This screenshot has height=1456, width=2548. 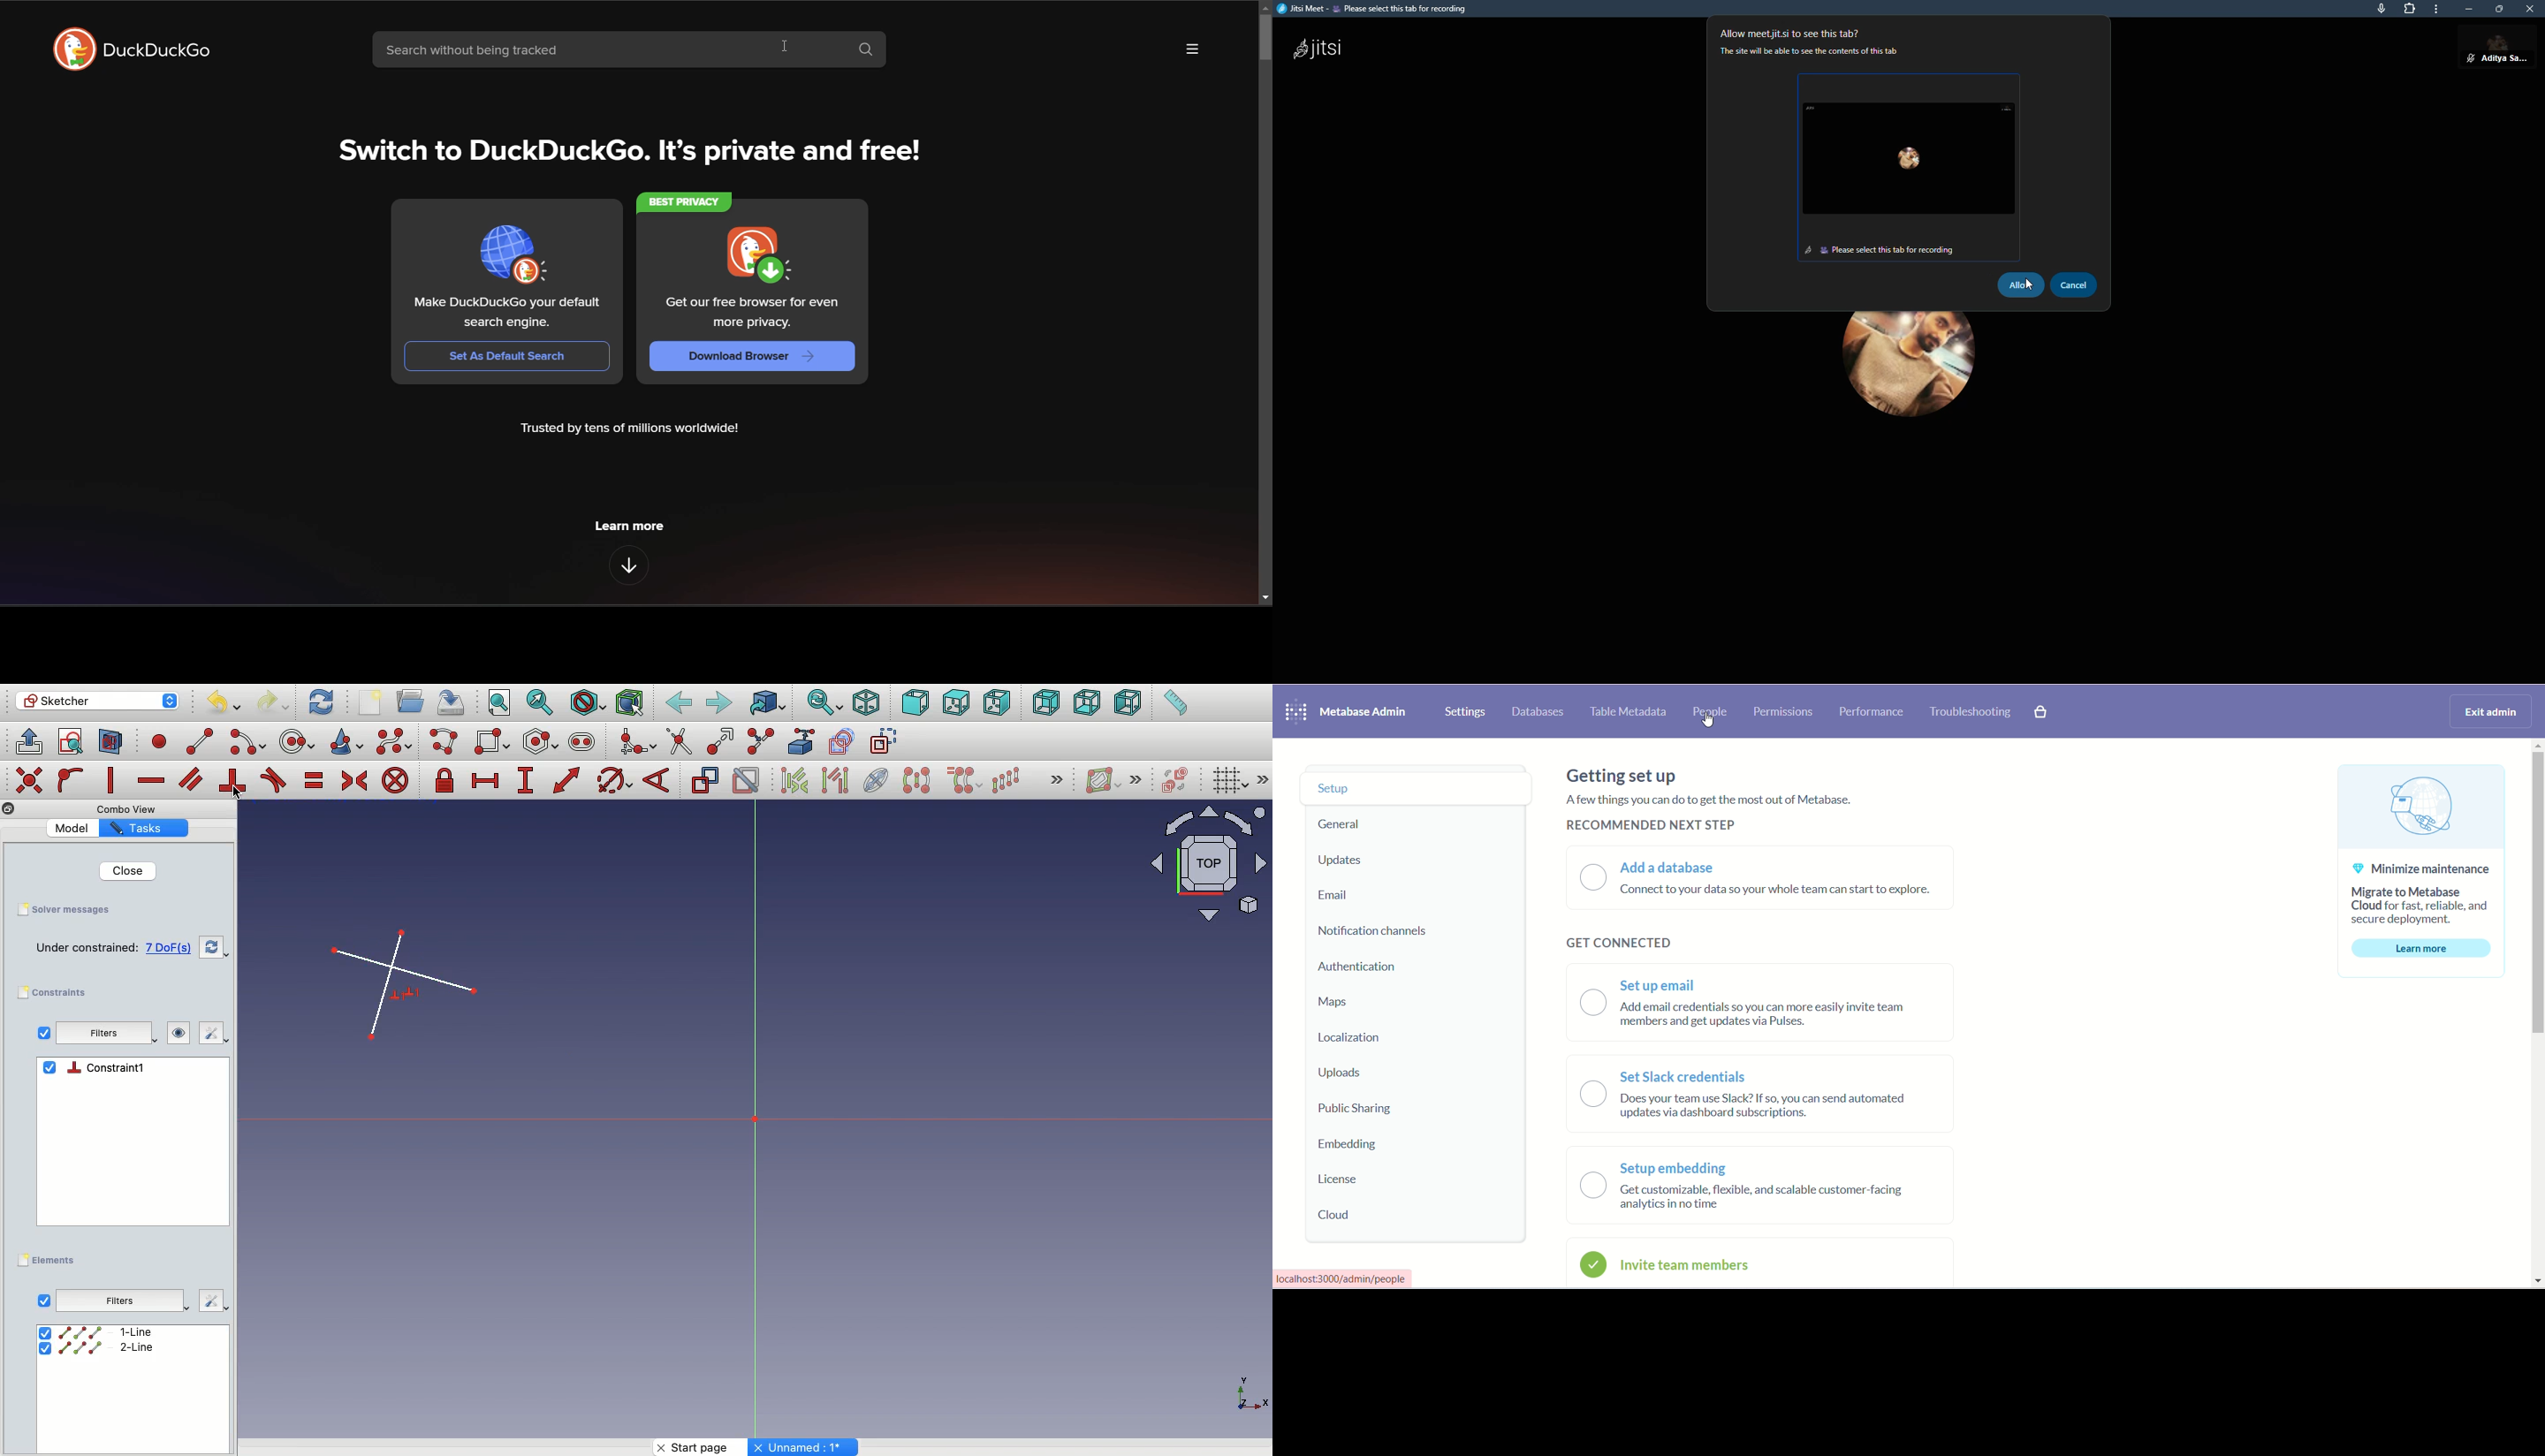 I want to click on Show/hide B-spline information layer, so click(x=1103, y=780).